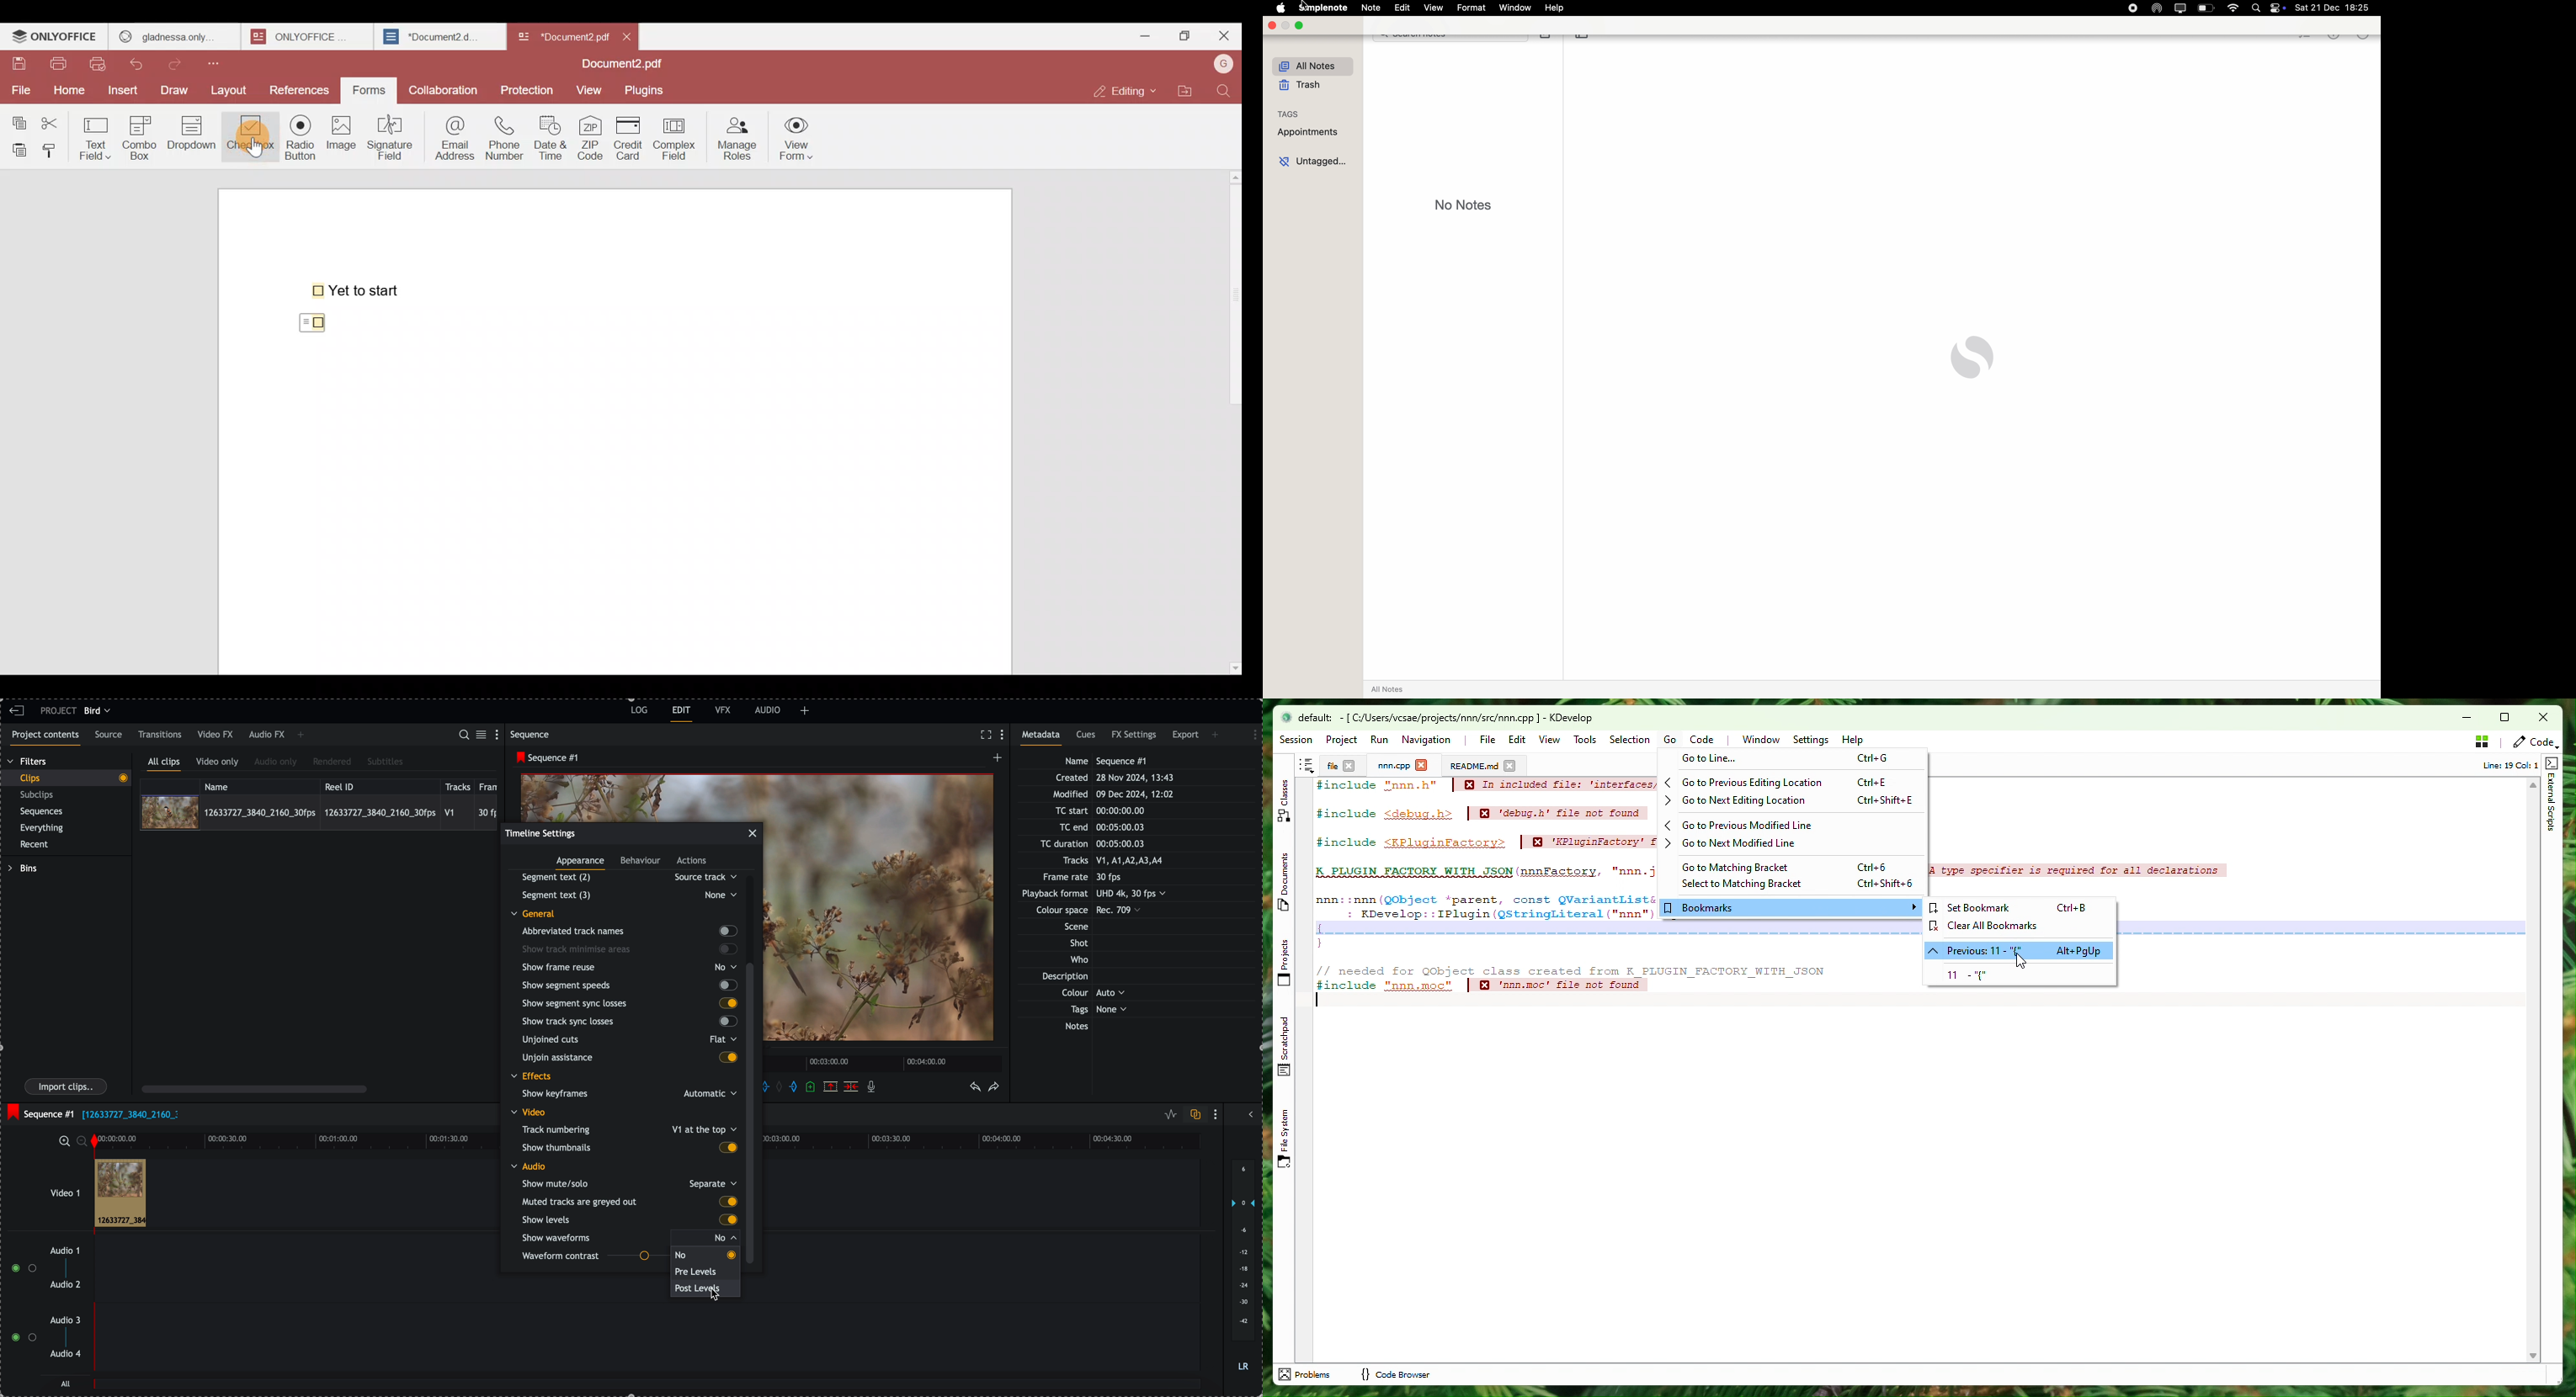  Describe the element at coordinates (42, 813) in the screenshot. I see `sequences` at that location.